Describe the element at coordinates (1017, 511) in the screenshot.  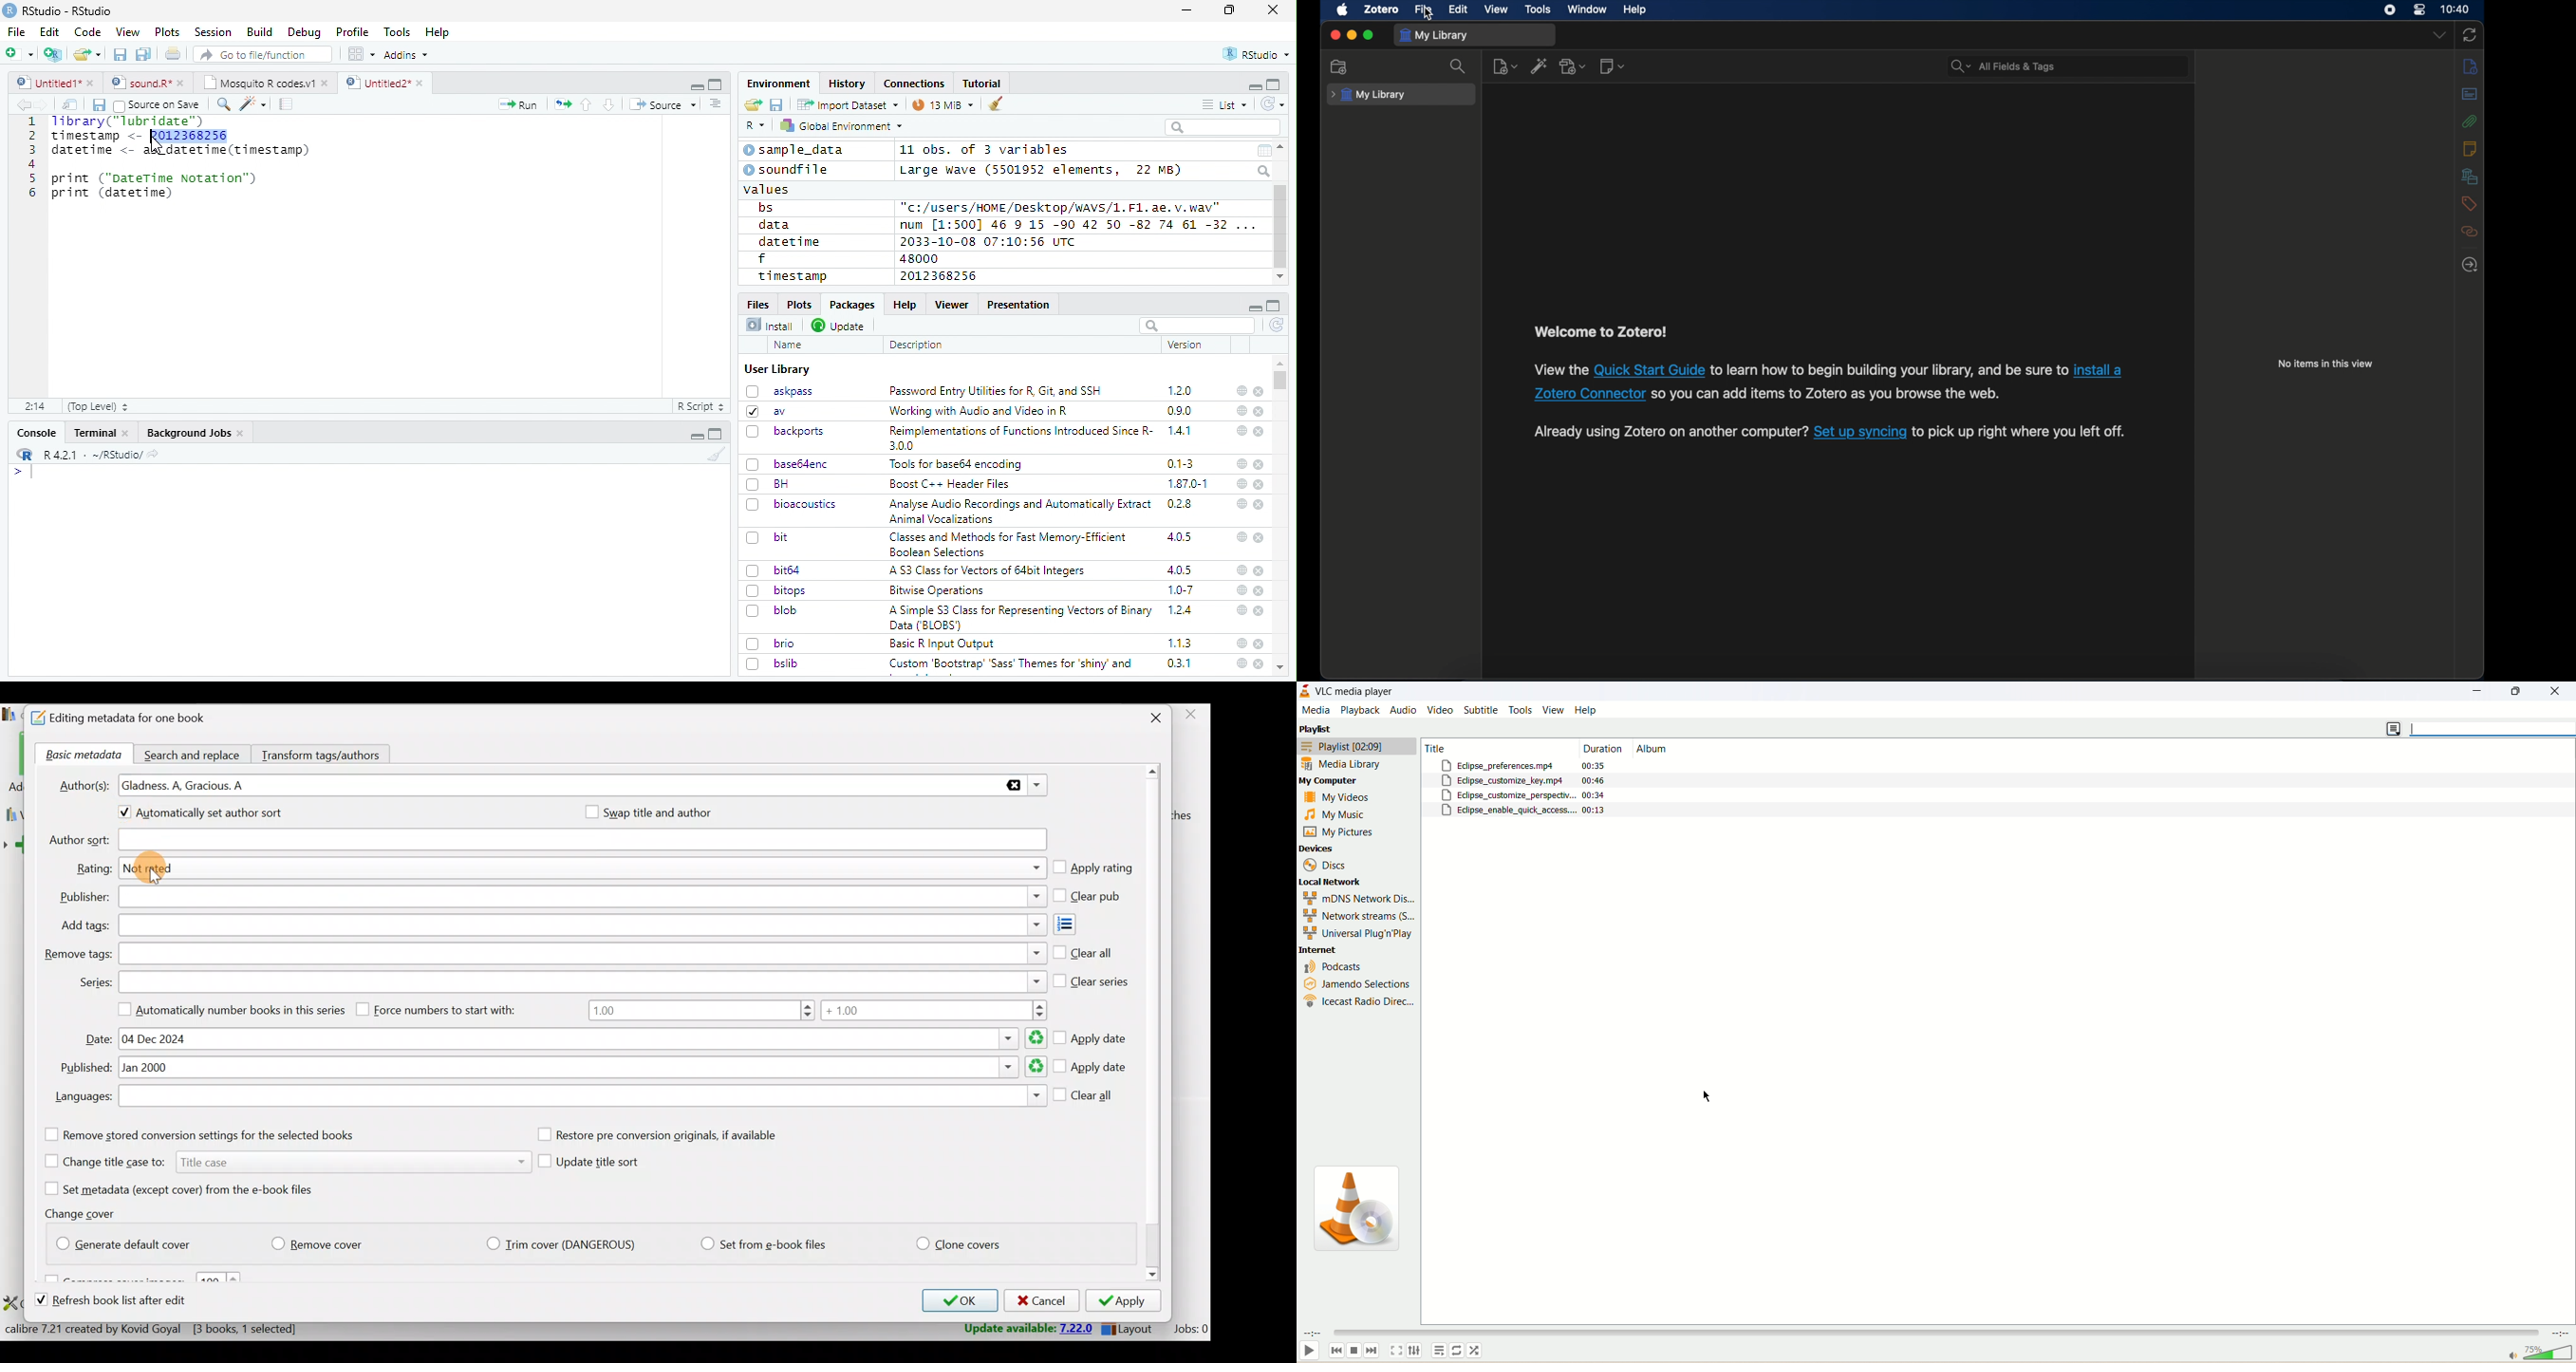
I see `Analyse Audio Recordings and Automatically ExtractAnimal Vocalizations` at that location.